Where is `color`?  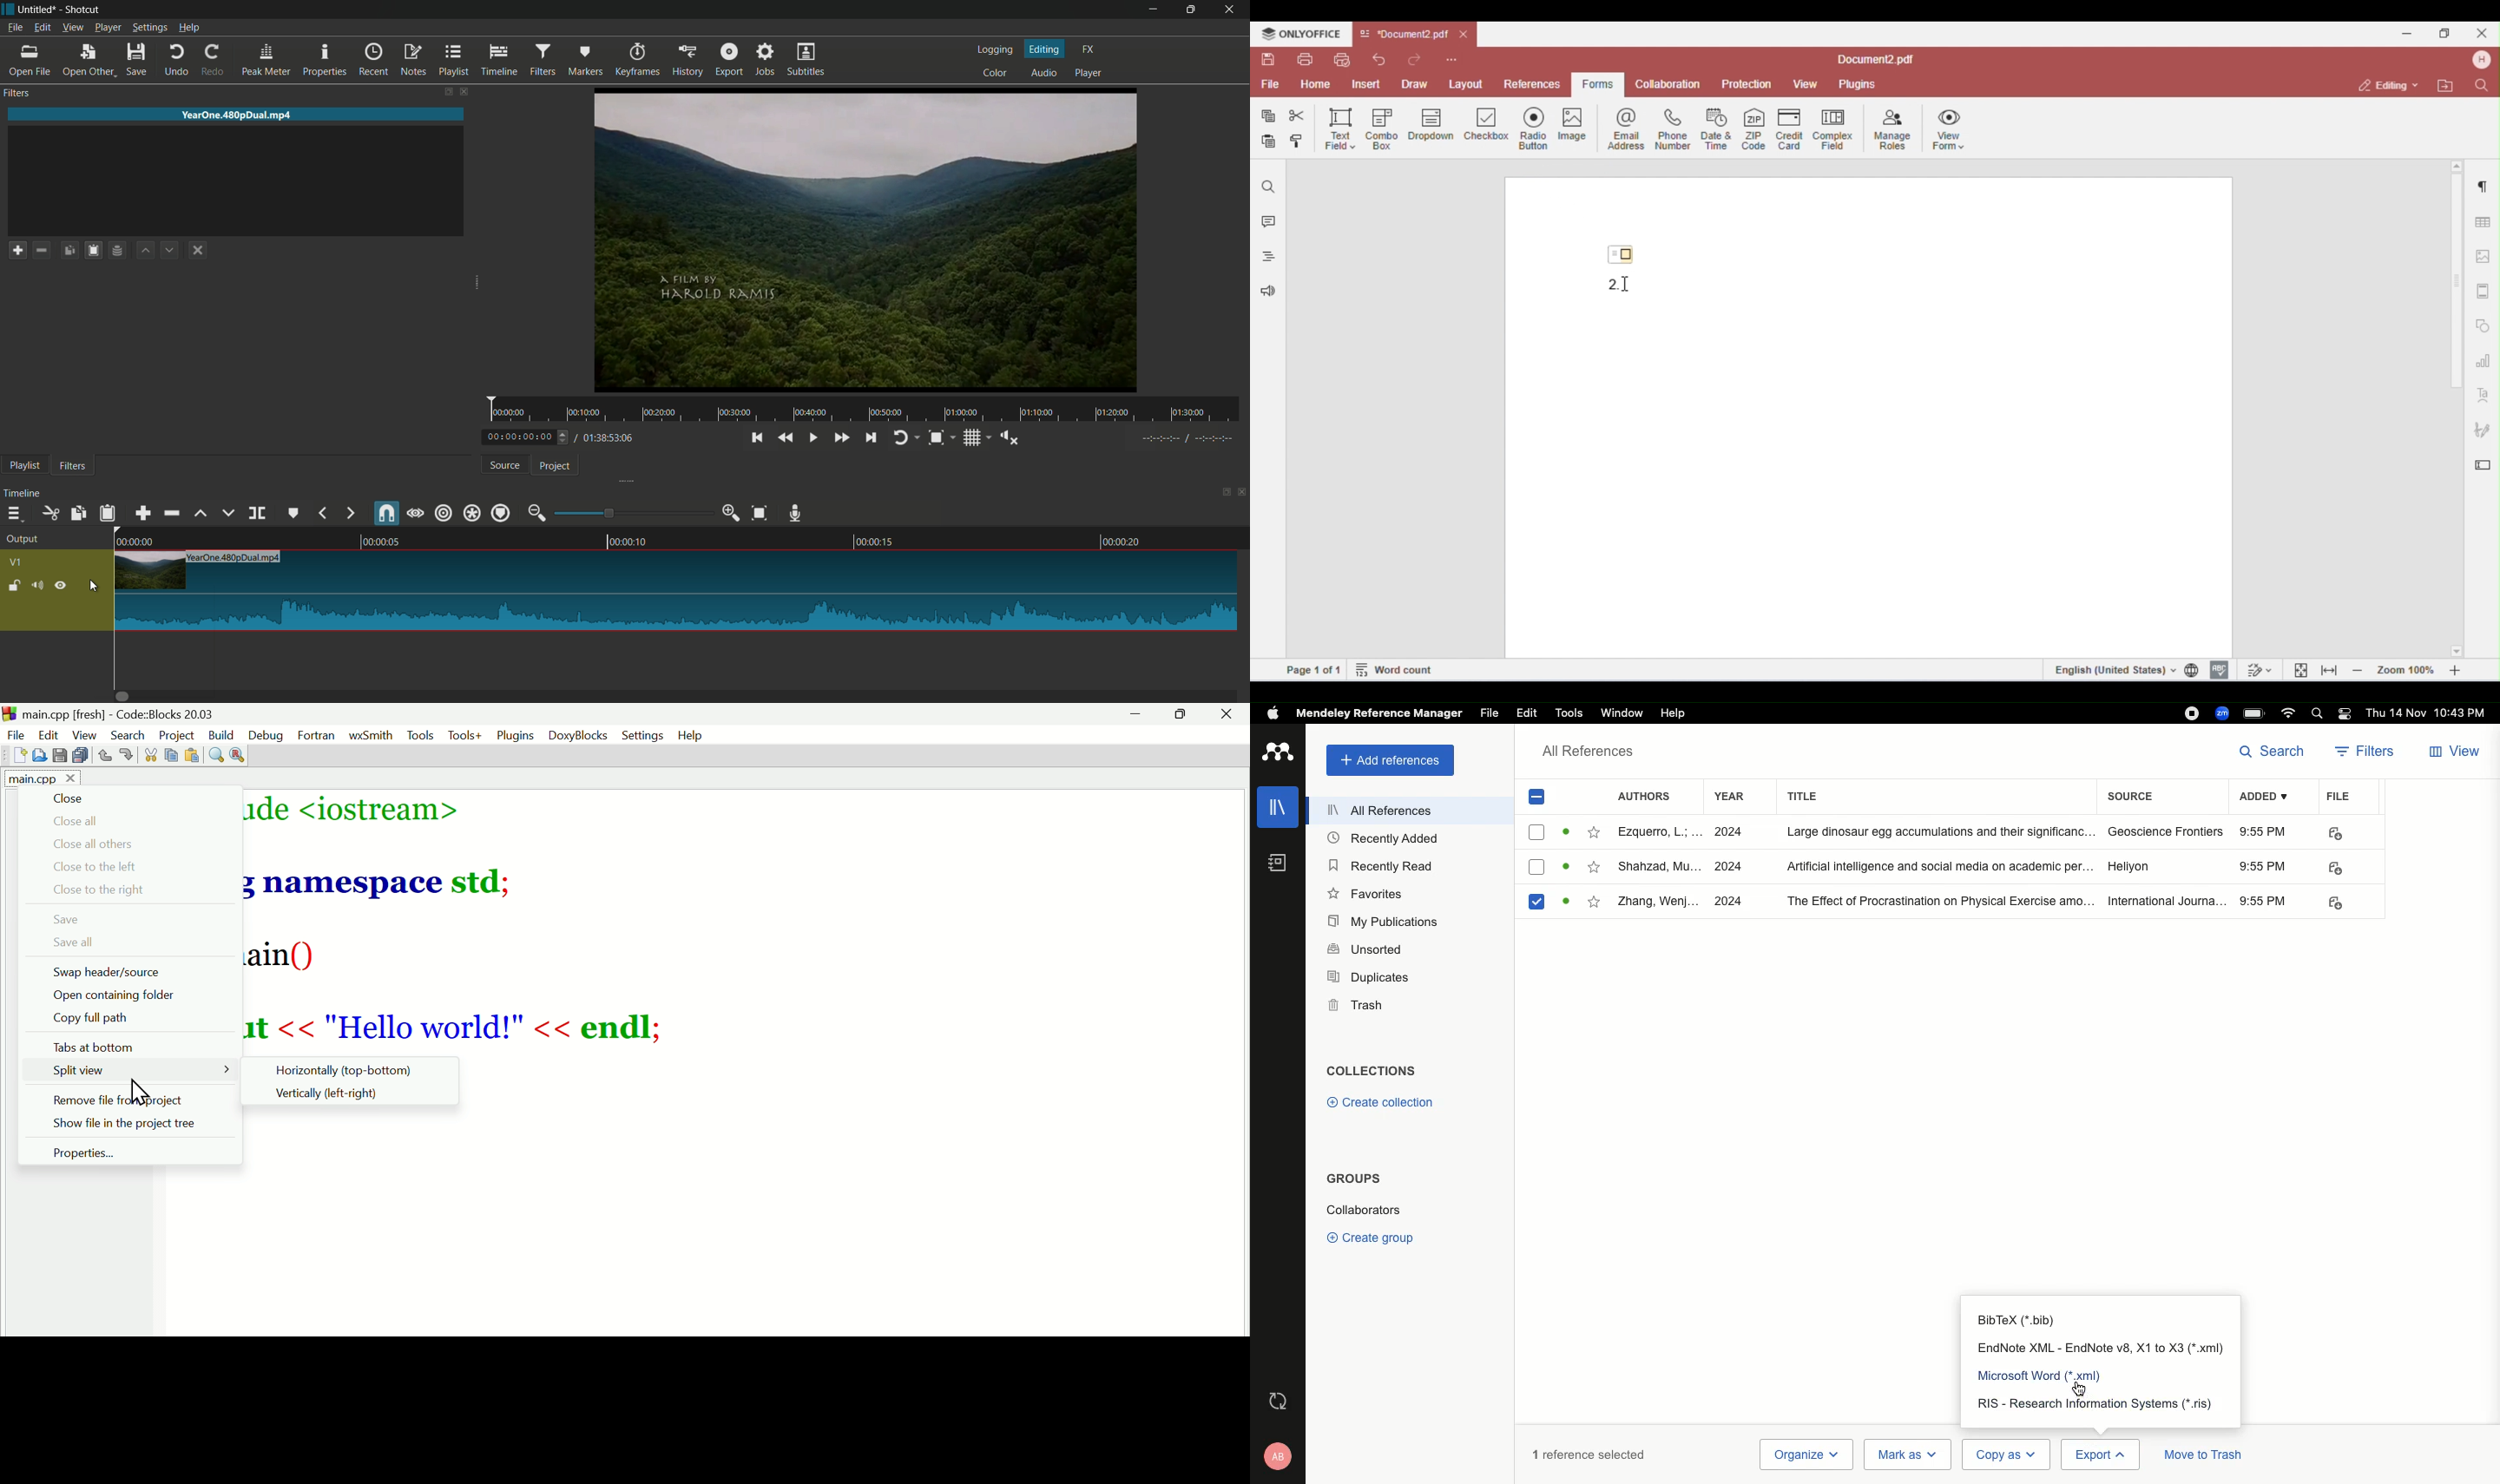 color is located at coordinates (997, 74).